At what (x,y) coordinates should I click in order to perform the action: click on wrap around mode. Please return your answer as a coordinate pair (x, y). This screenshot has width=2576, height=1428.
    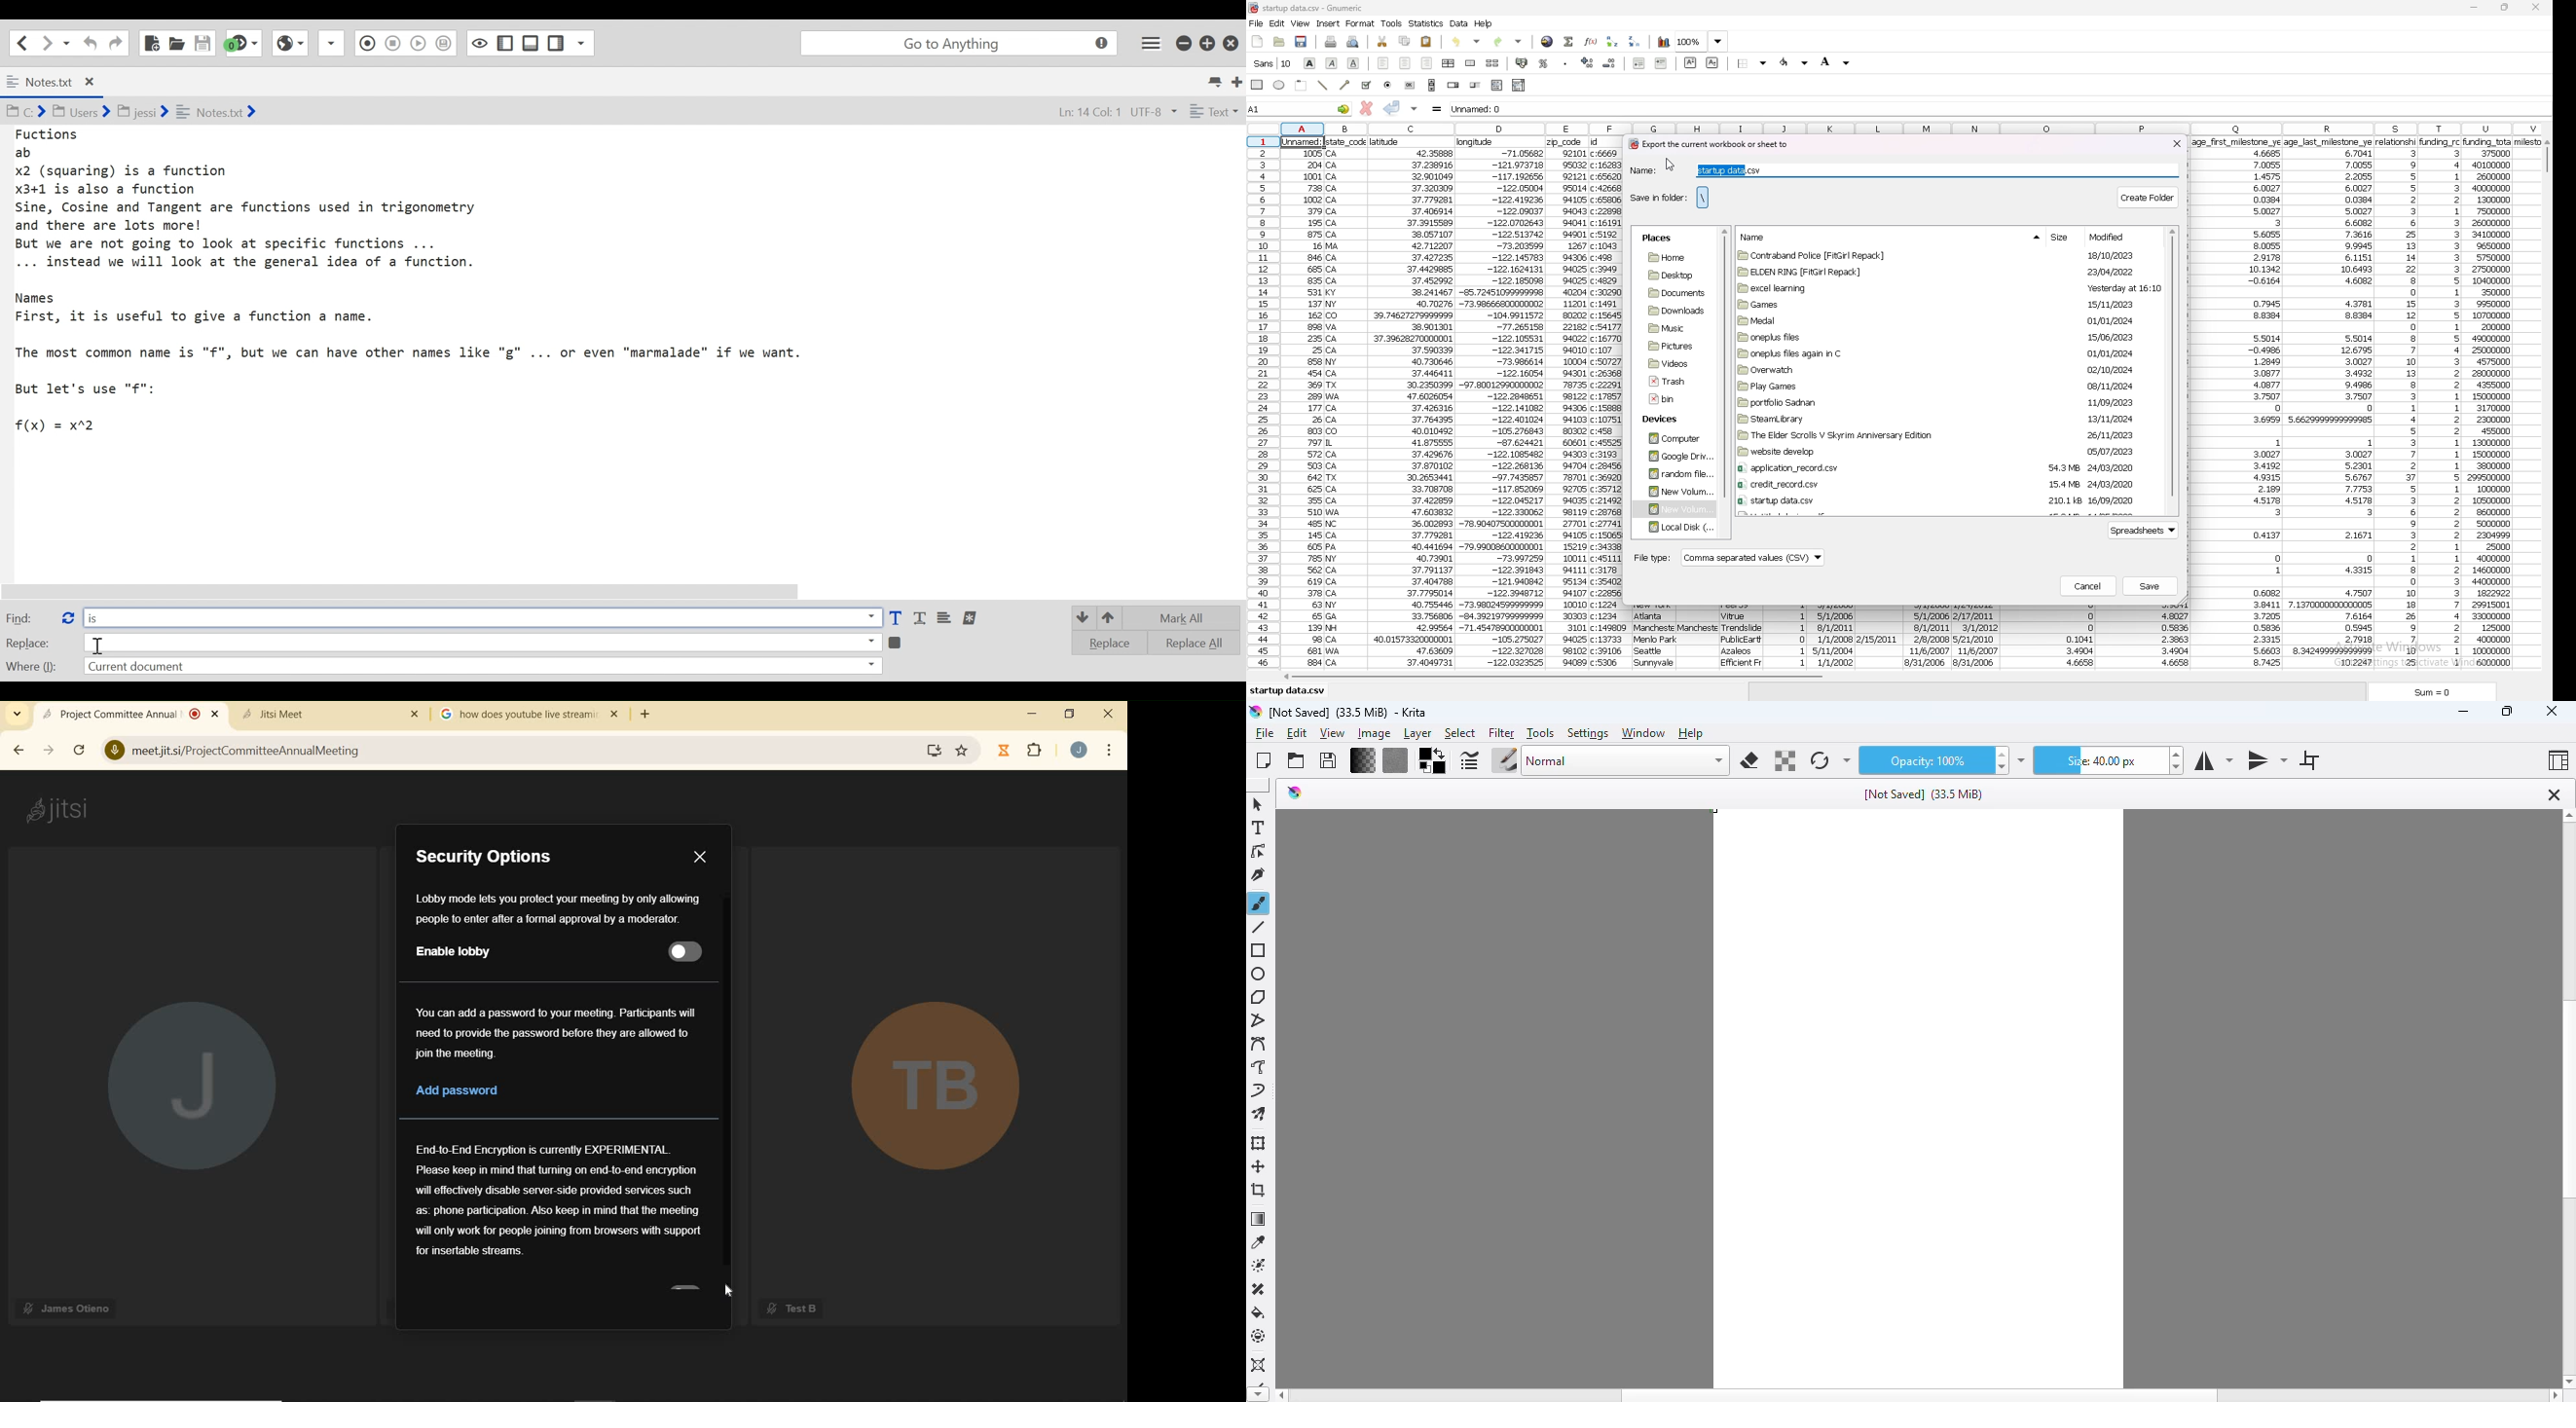
    Looking at the image, I should click on (2309, 760).